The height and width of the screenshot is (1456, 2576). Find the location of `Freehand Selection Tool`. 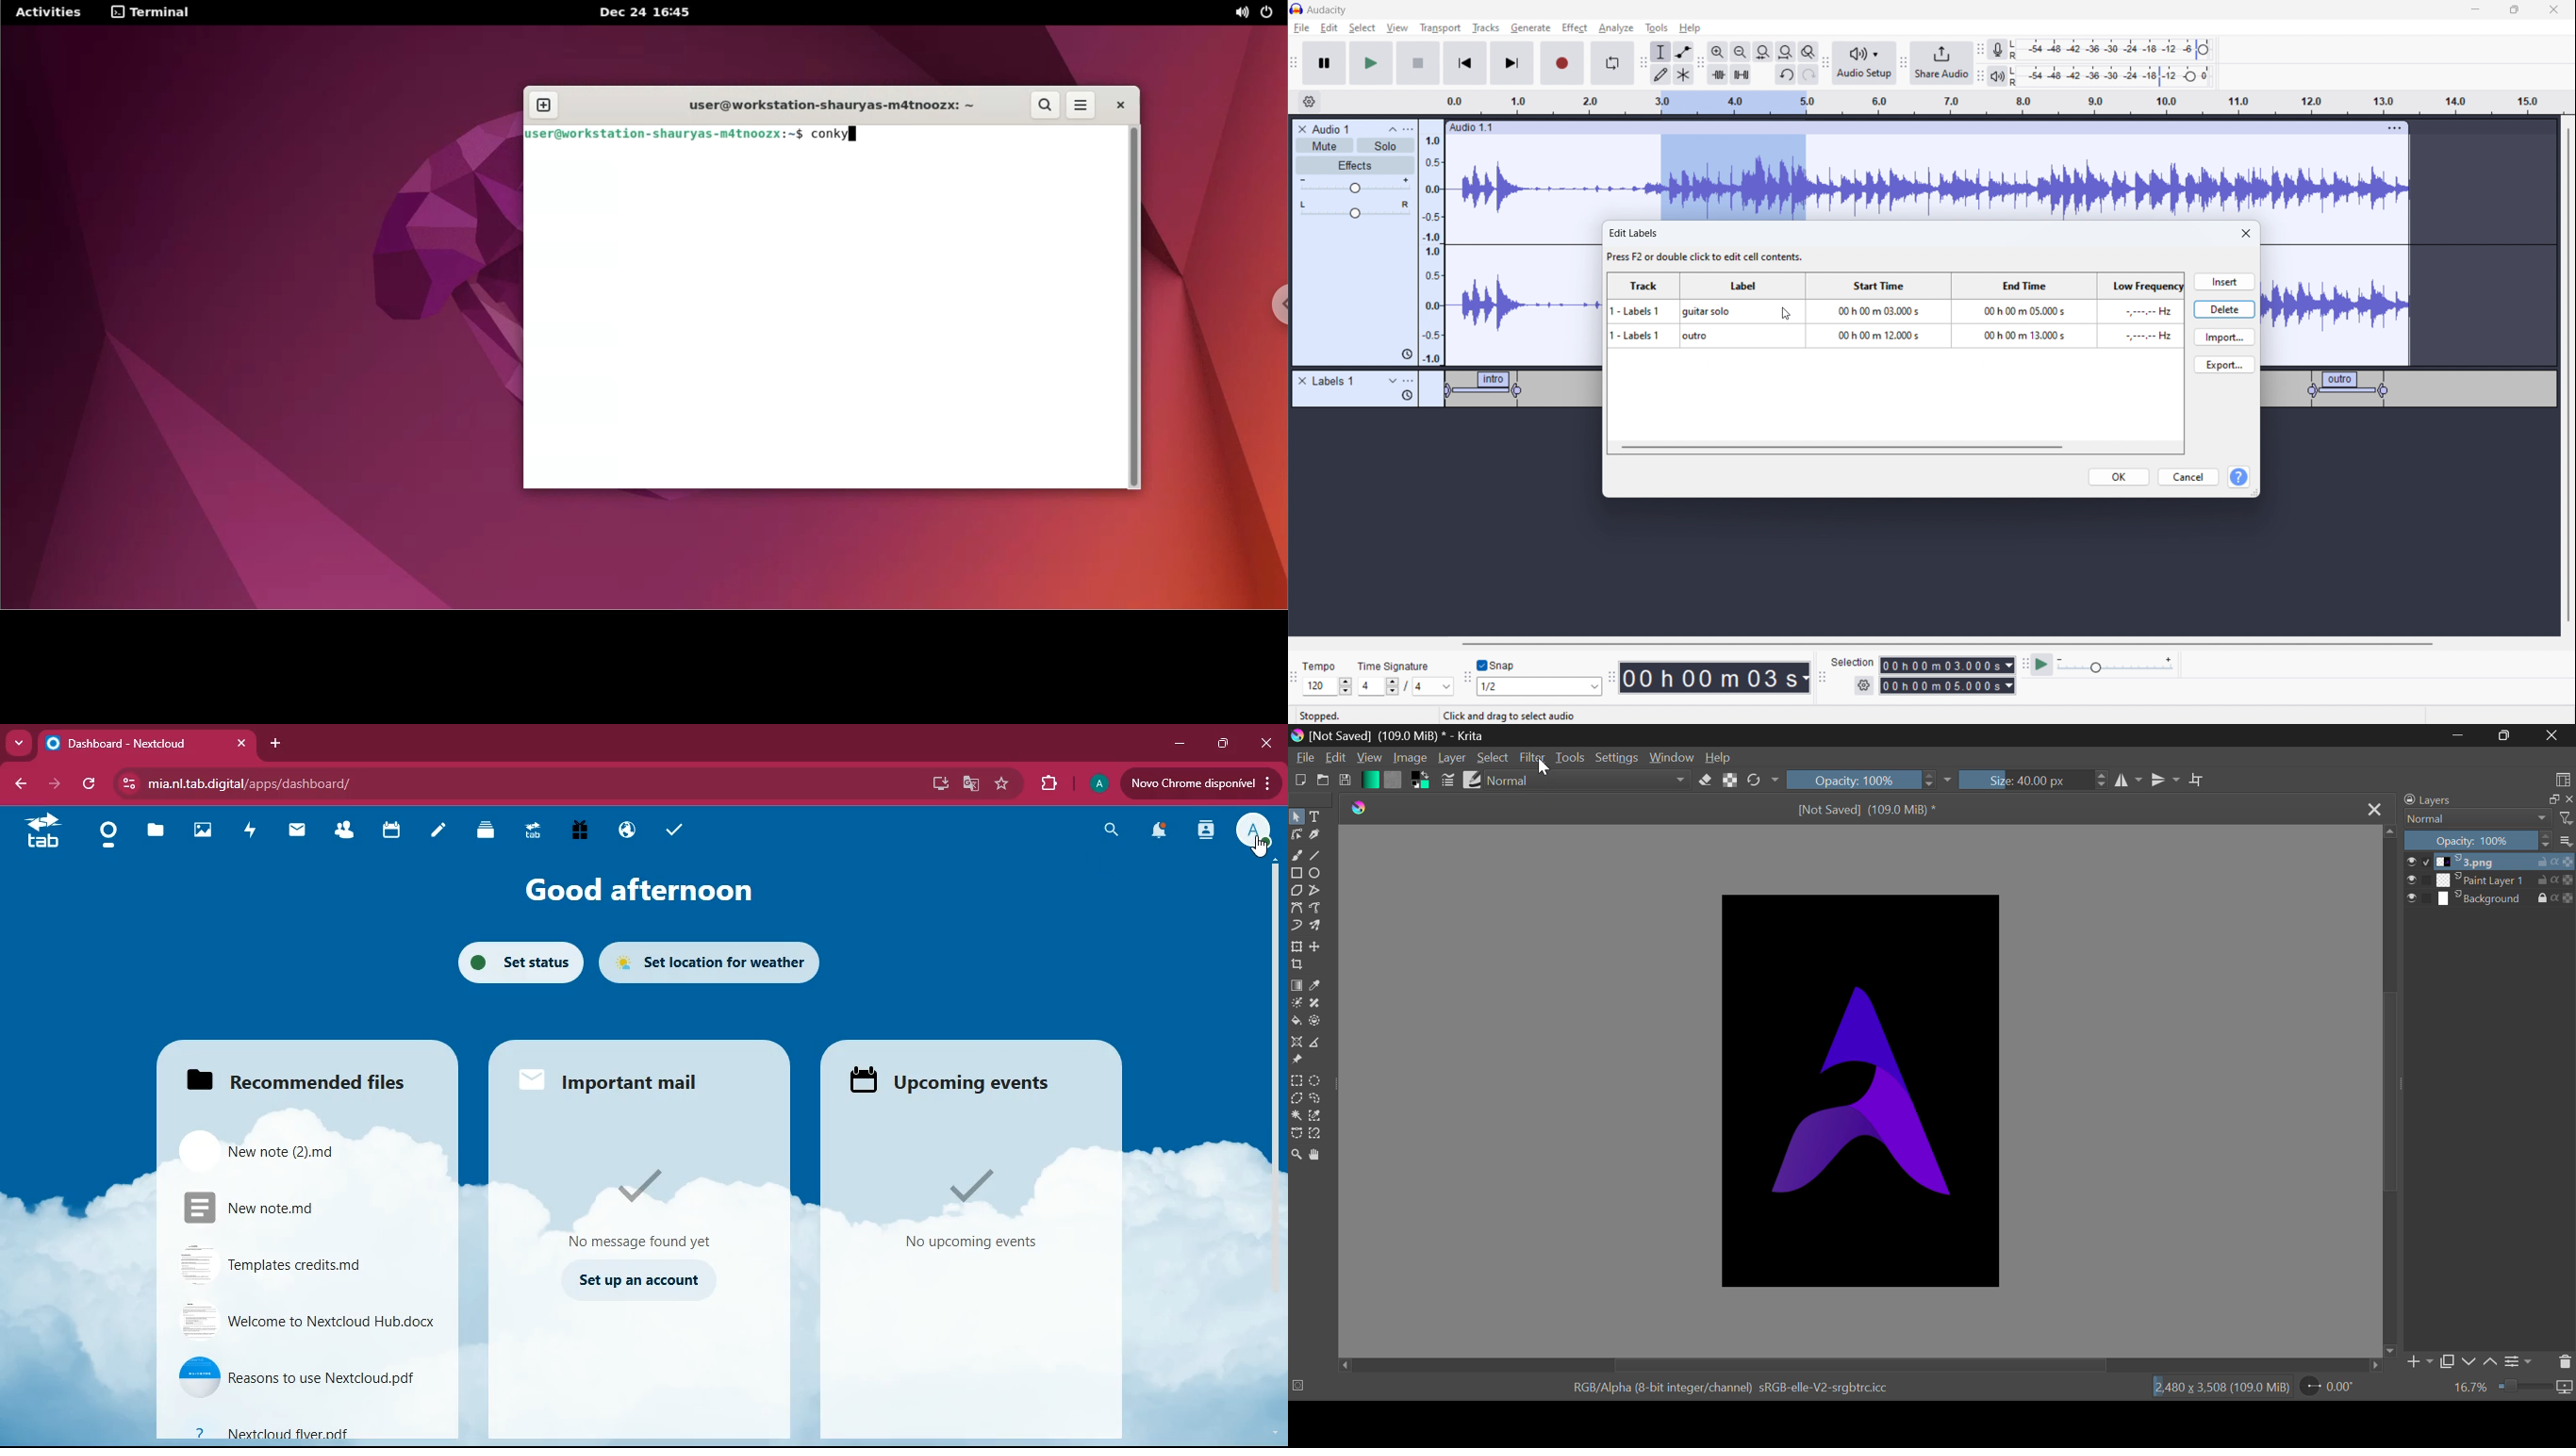

Freehand Selection Tool is located at coordinates (1316, 1100).